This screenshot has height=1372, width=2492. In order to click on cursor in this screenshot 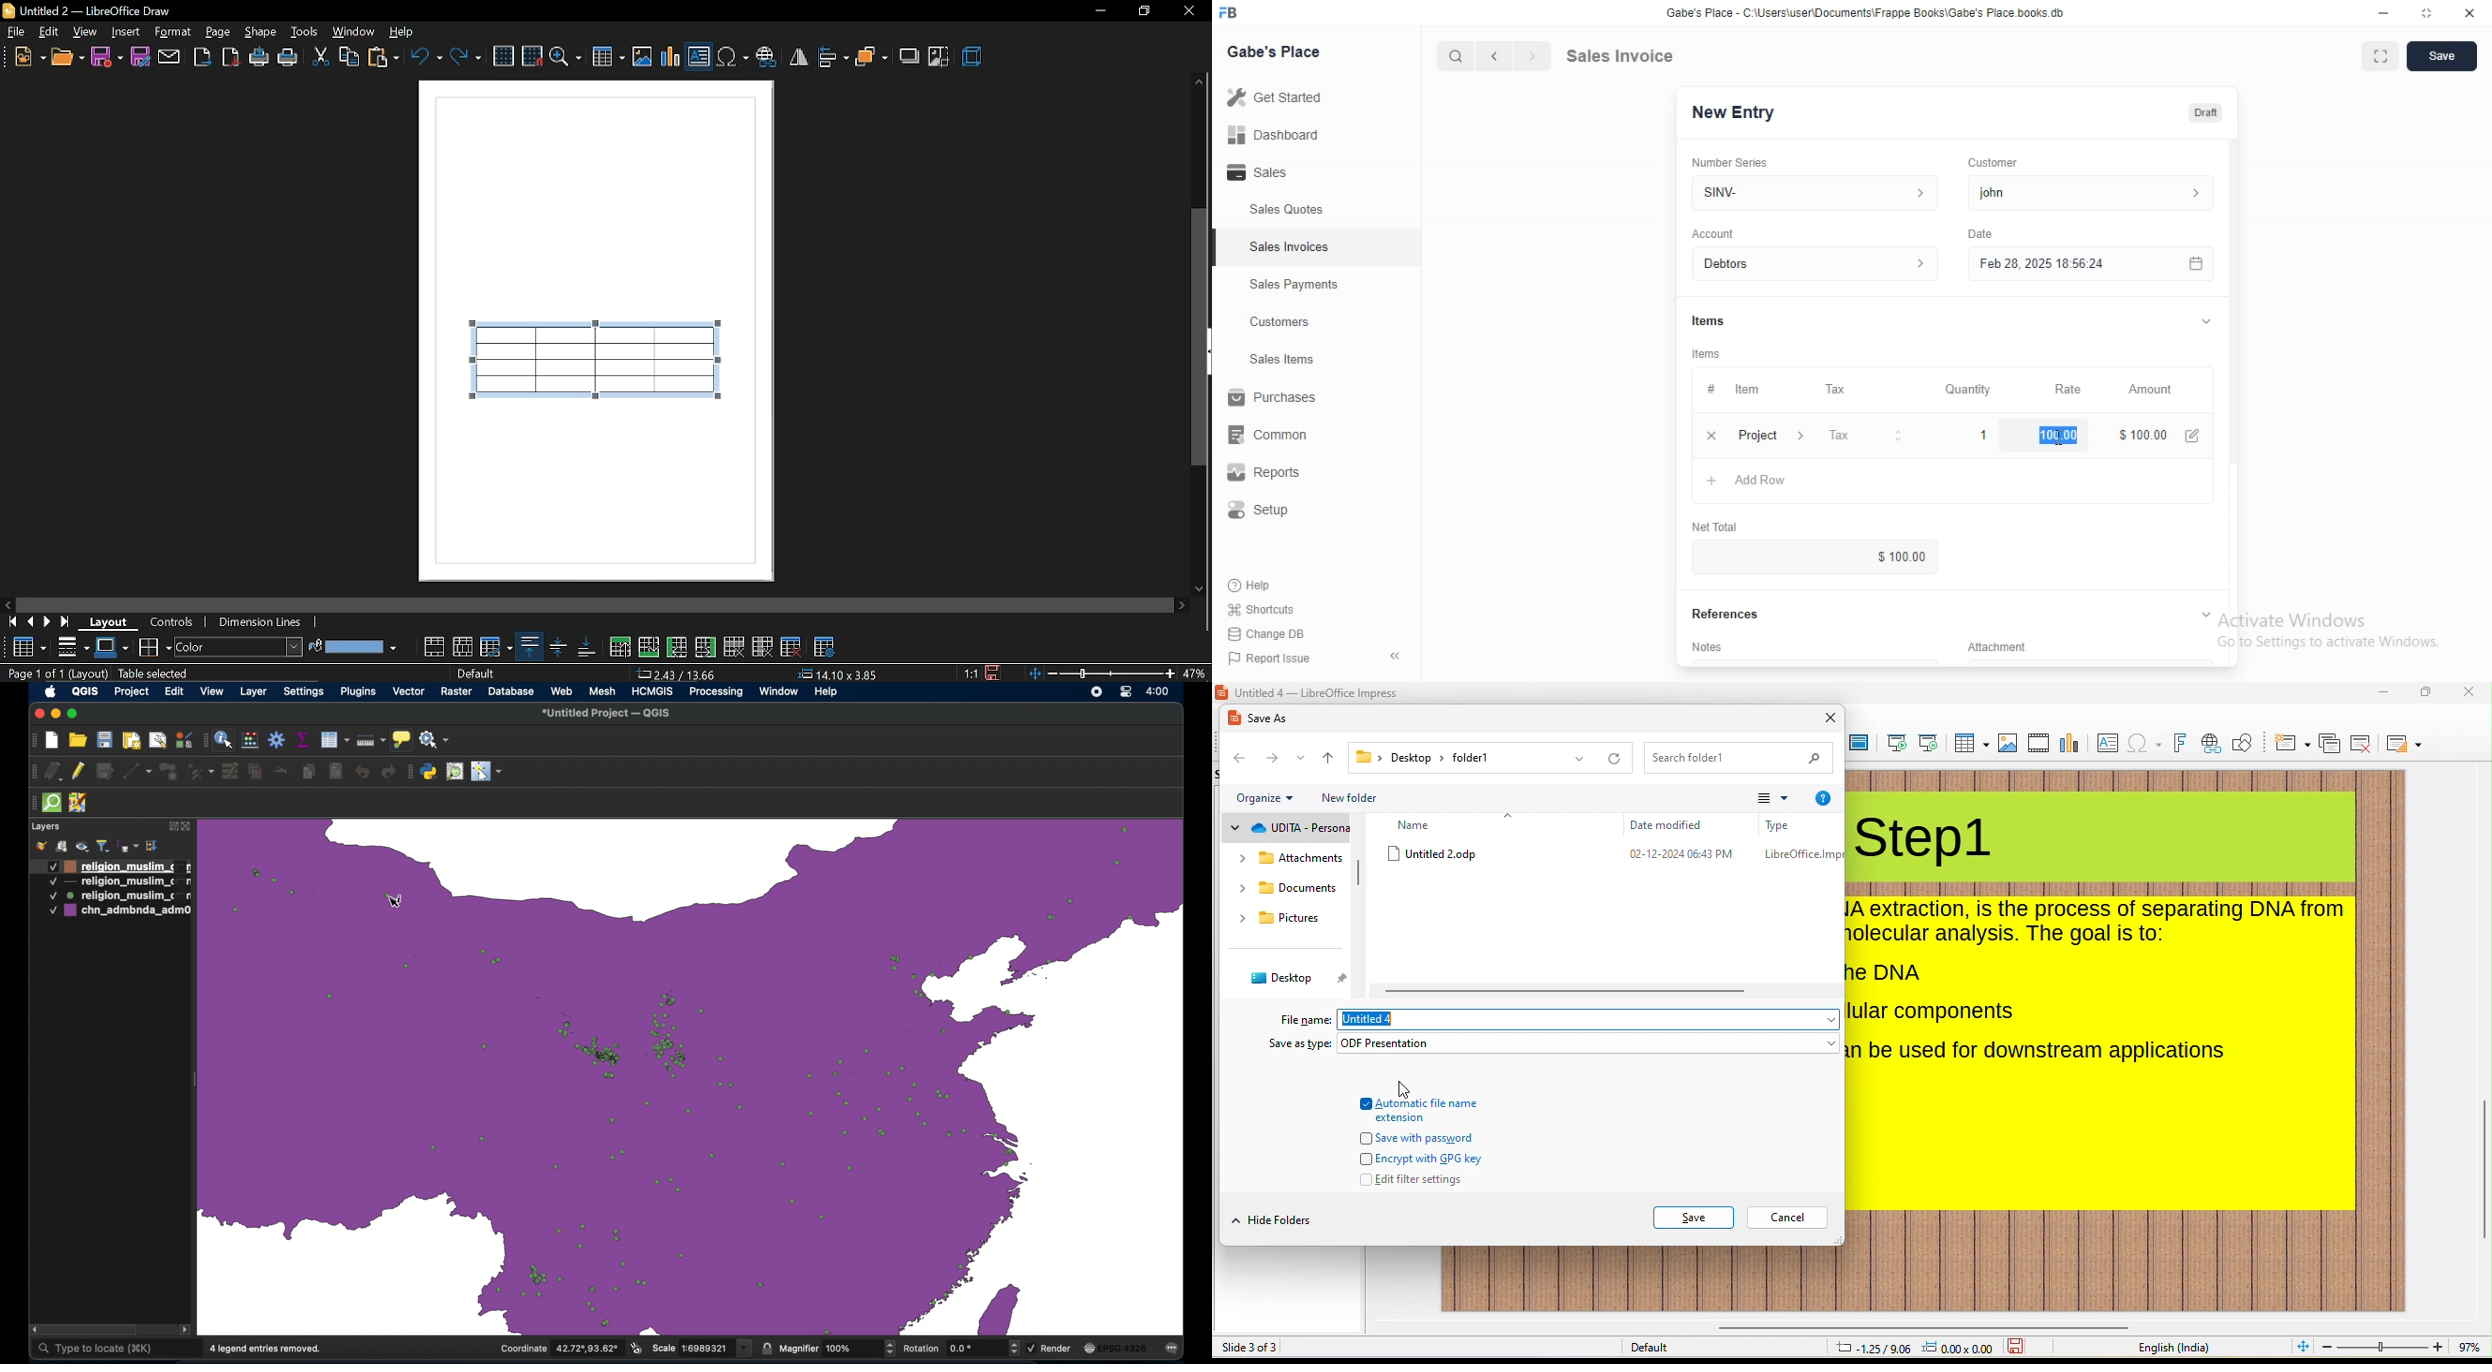, I will do `click(1446, 56)`.